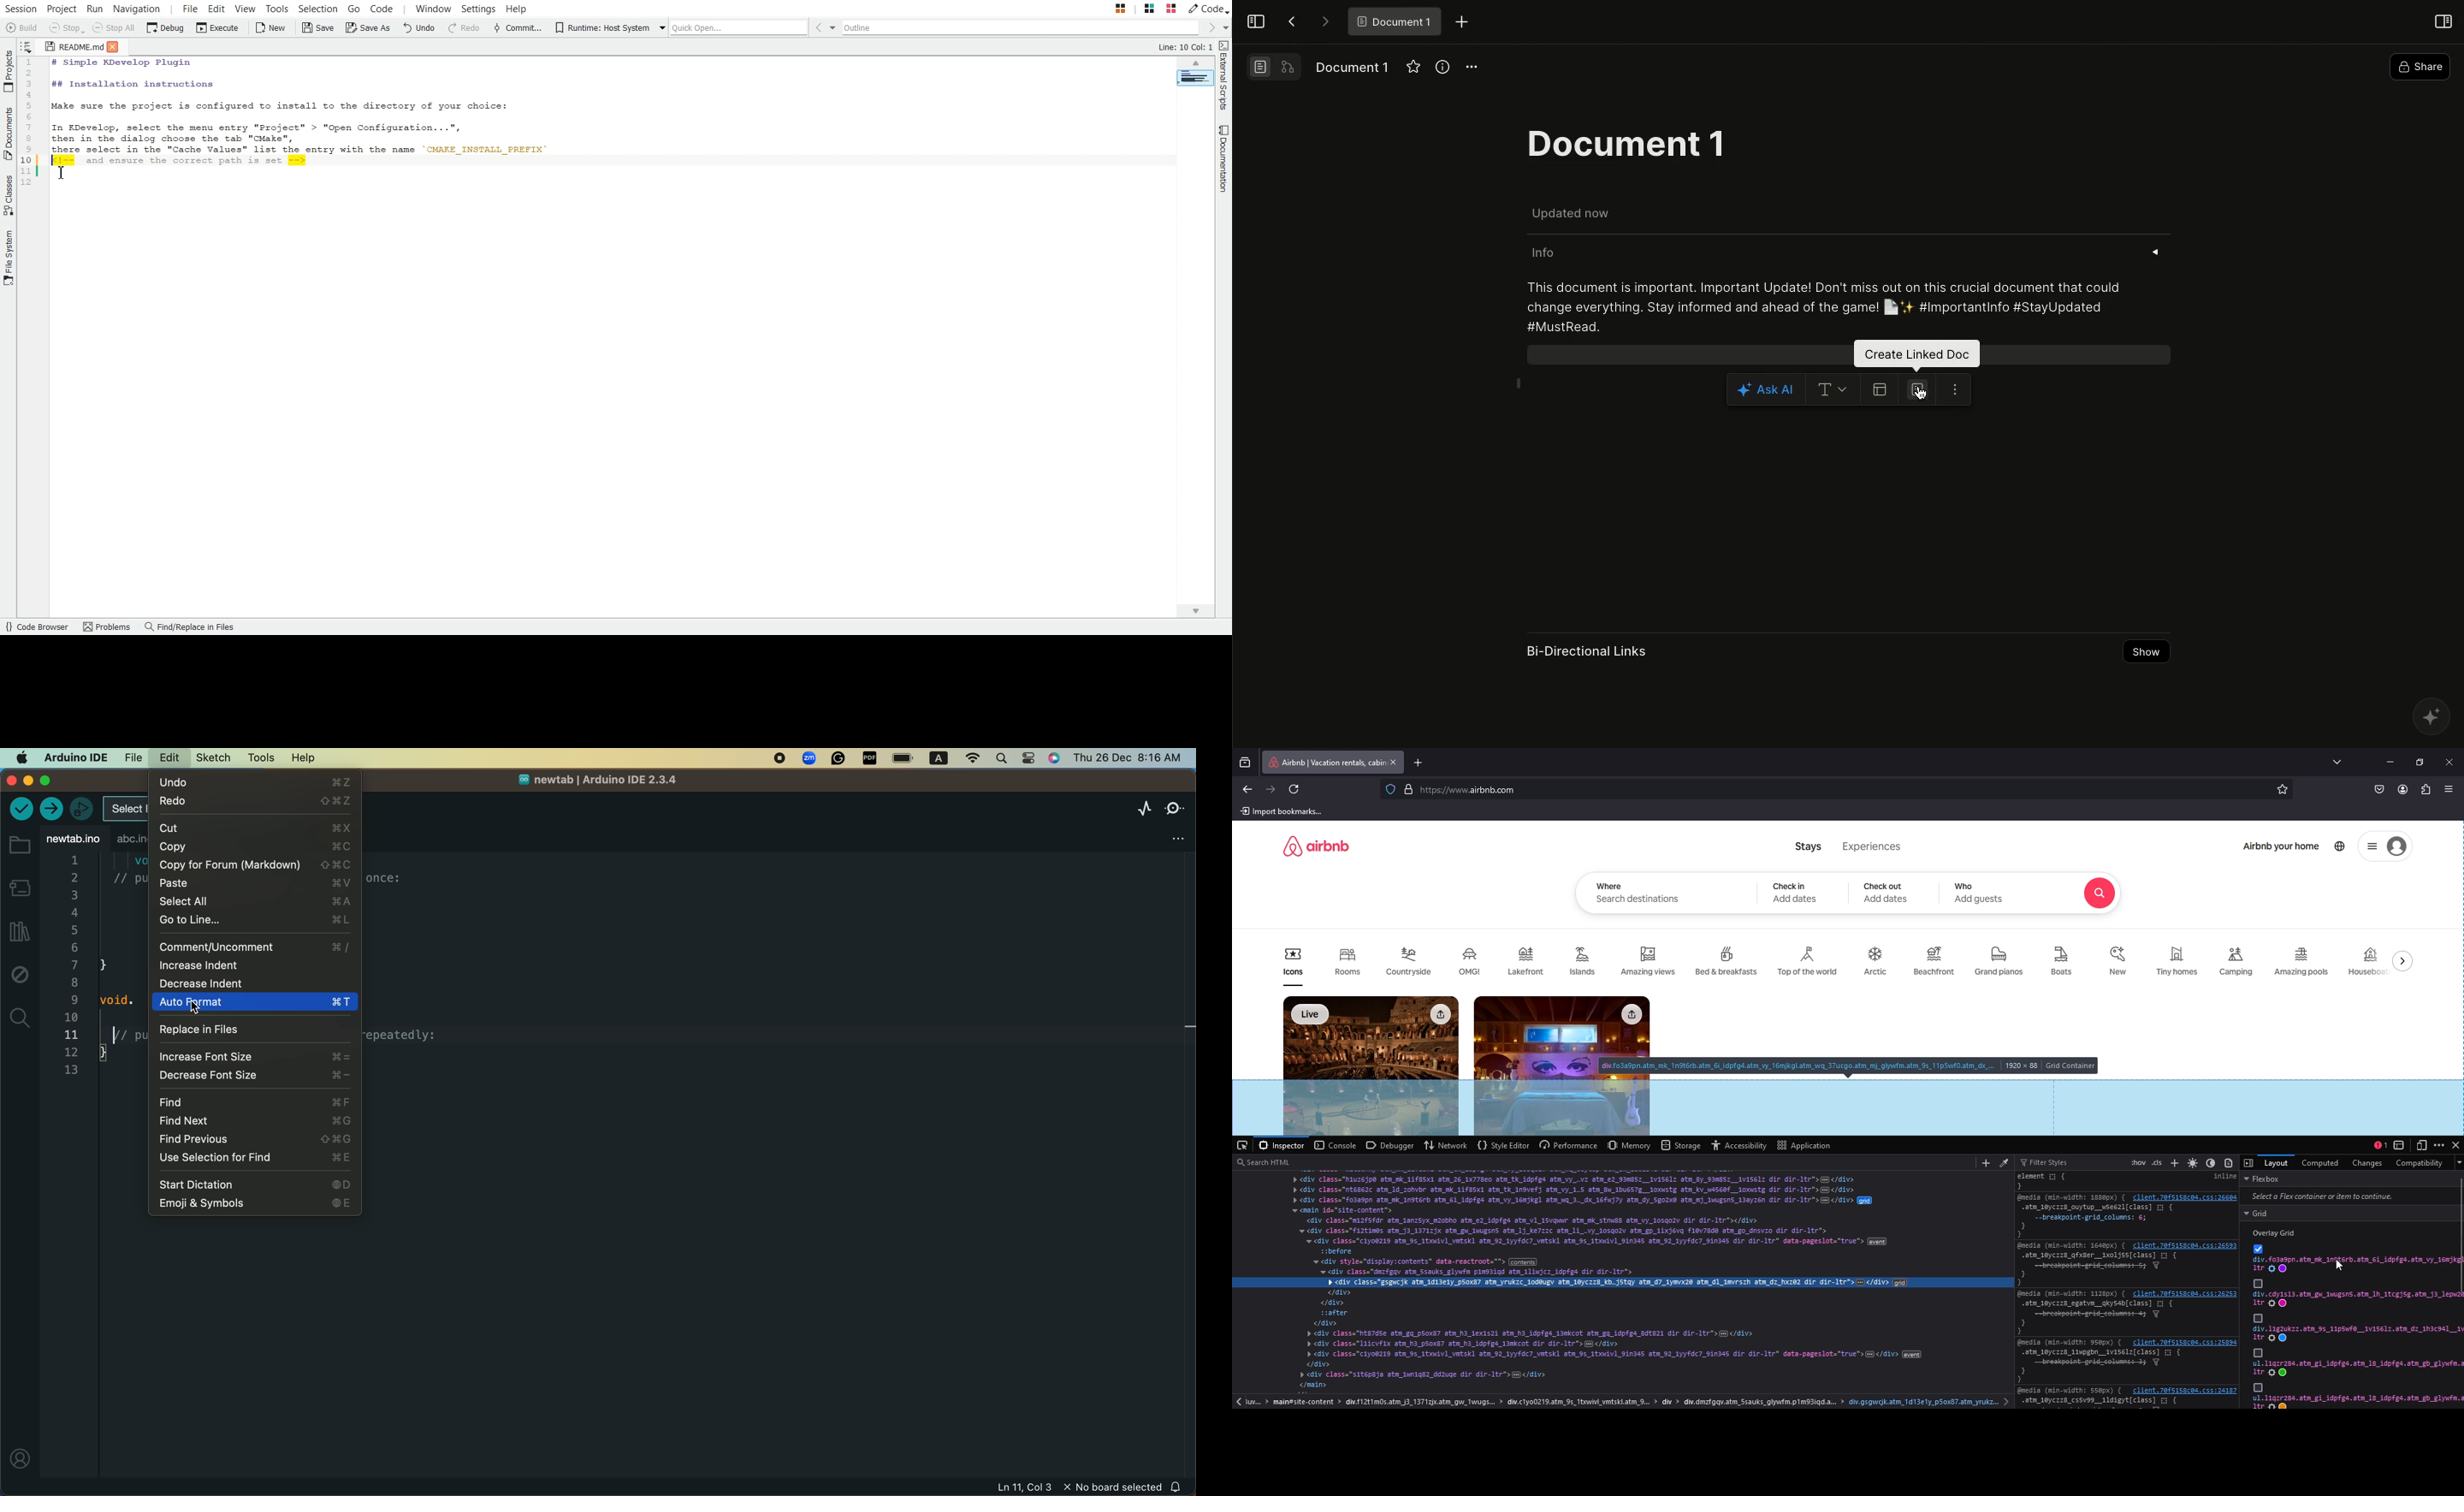 The image size is (2464, 1512). What do you see at coordinates (272, 28) in the screenshot?
I see `New` at bounding box center [272, 28].